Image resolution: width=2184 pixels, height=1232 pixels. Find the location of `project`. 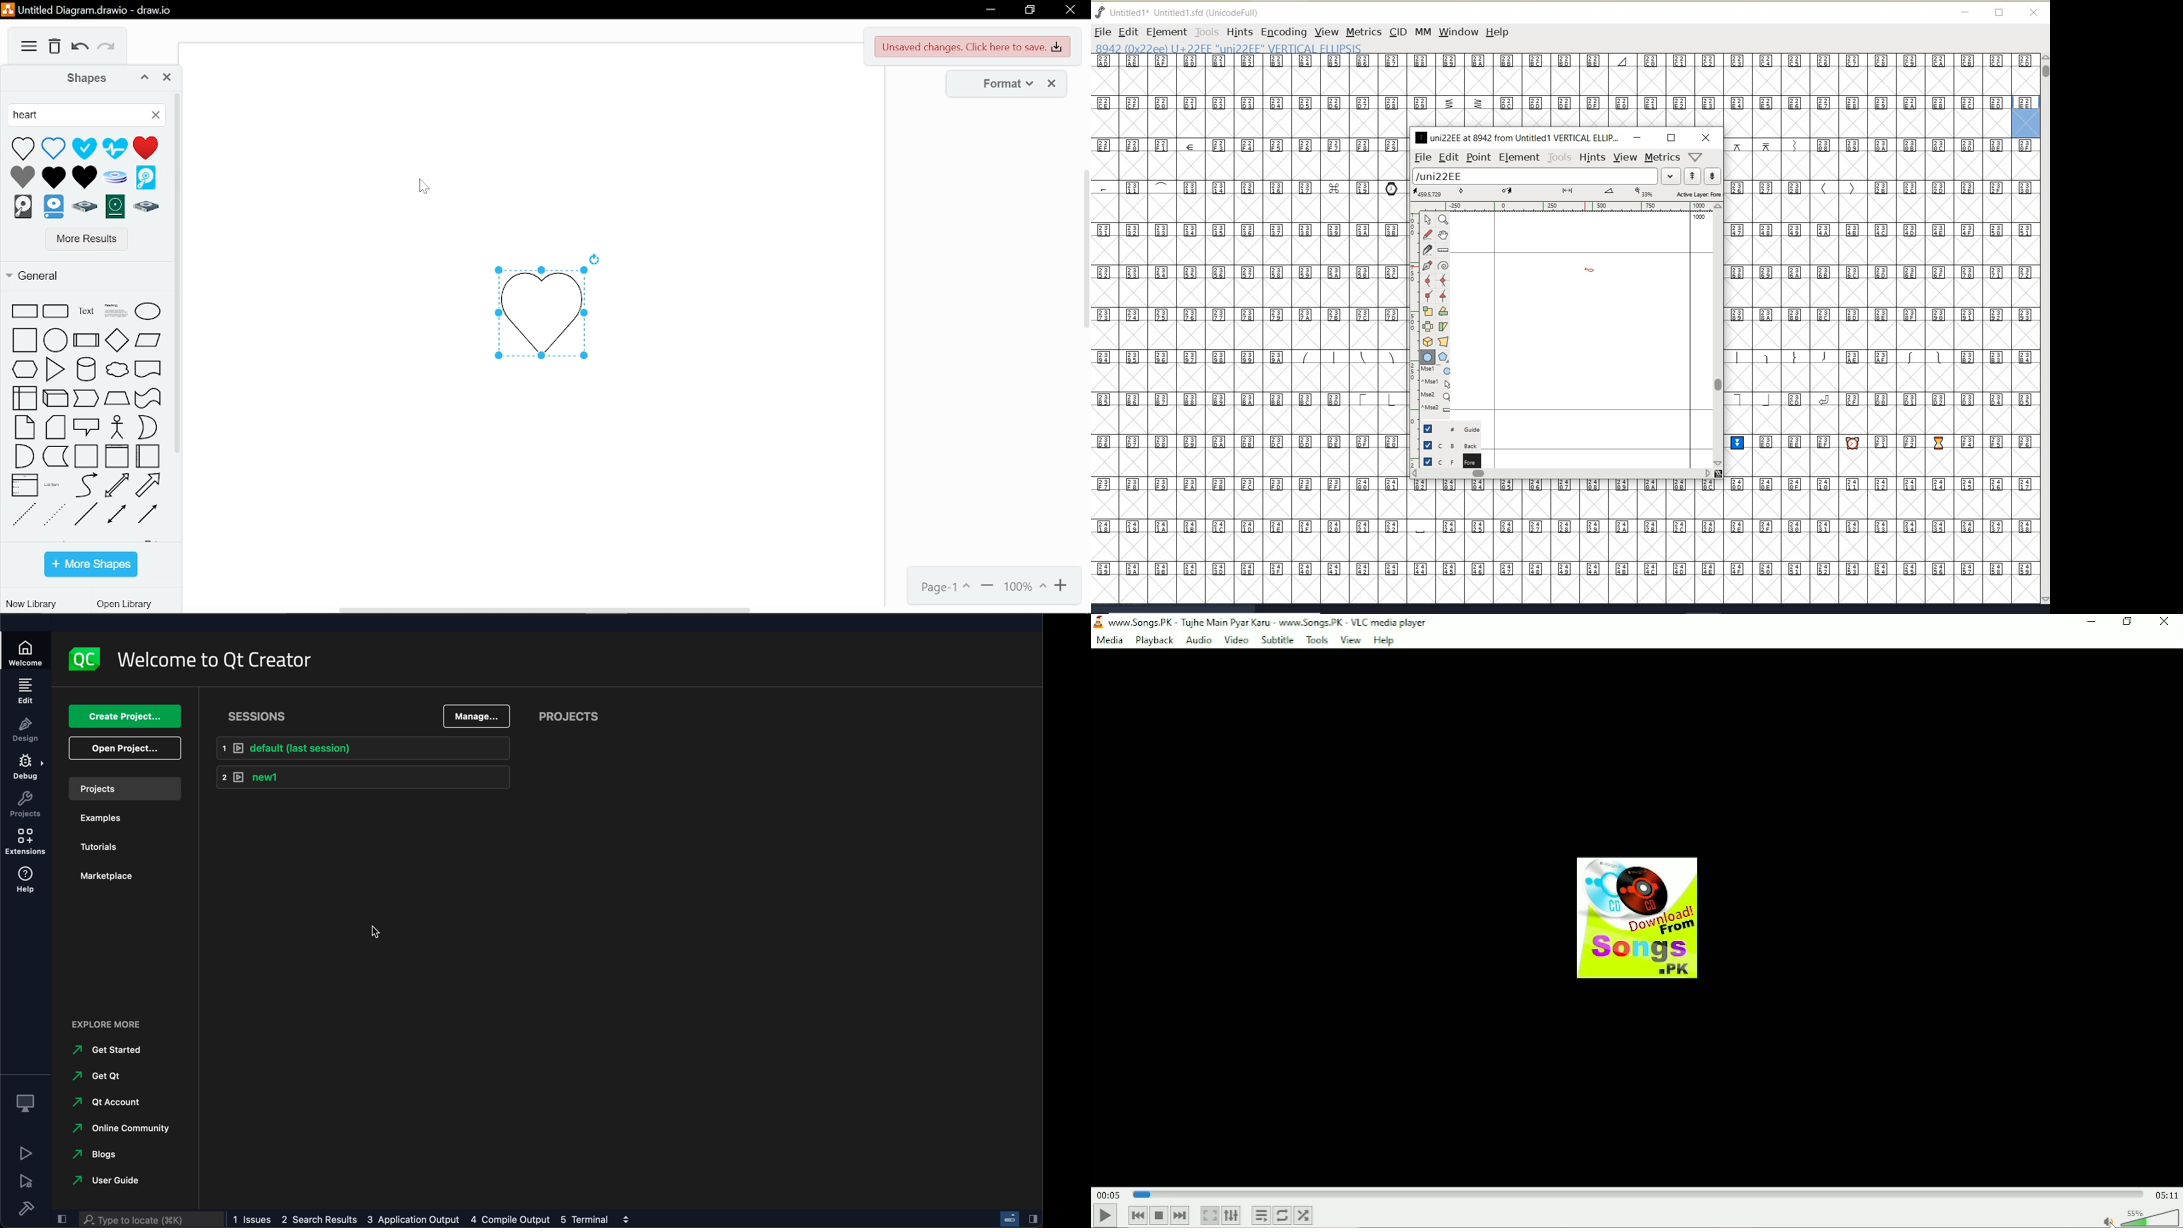

project is located at coordinates (25, 805).